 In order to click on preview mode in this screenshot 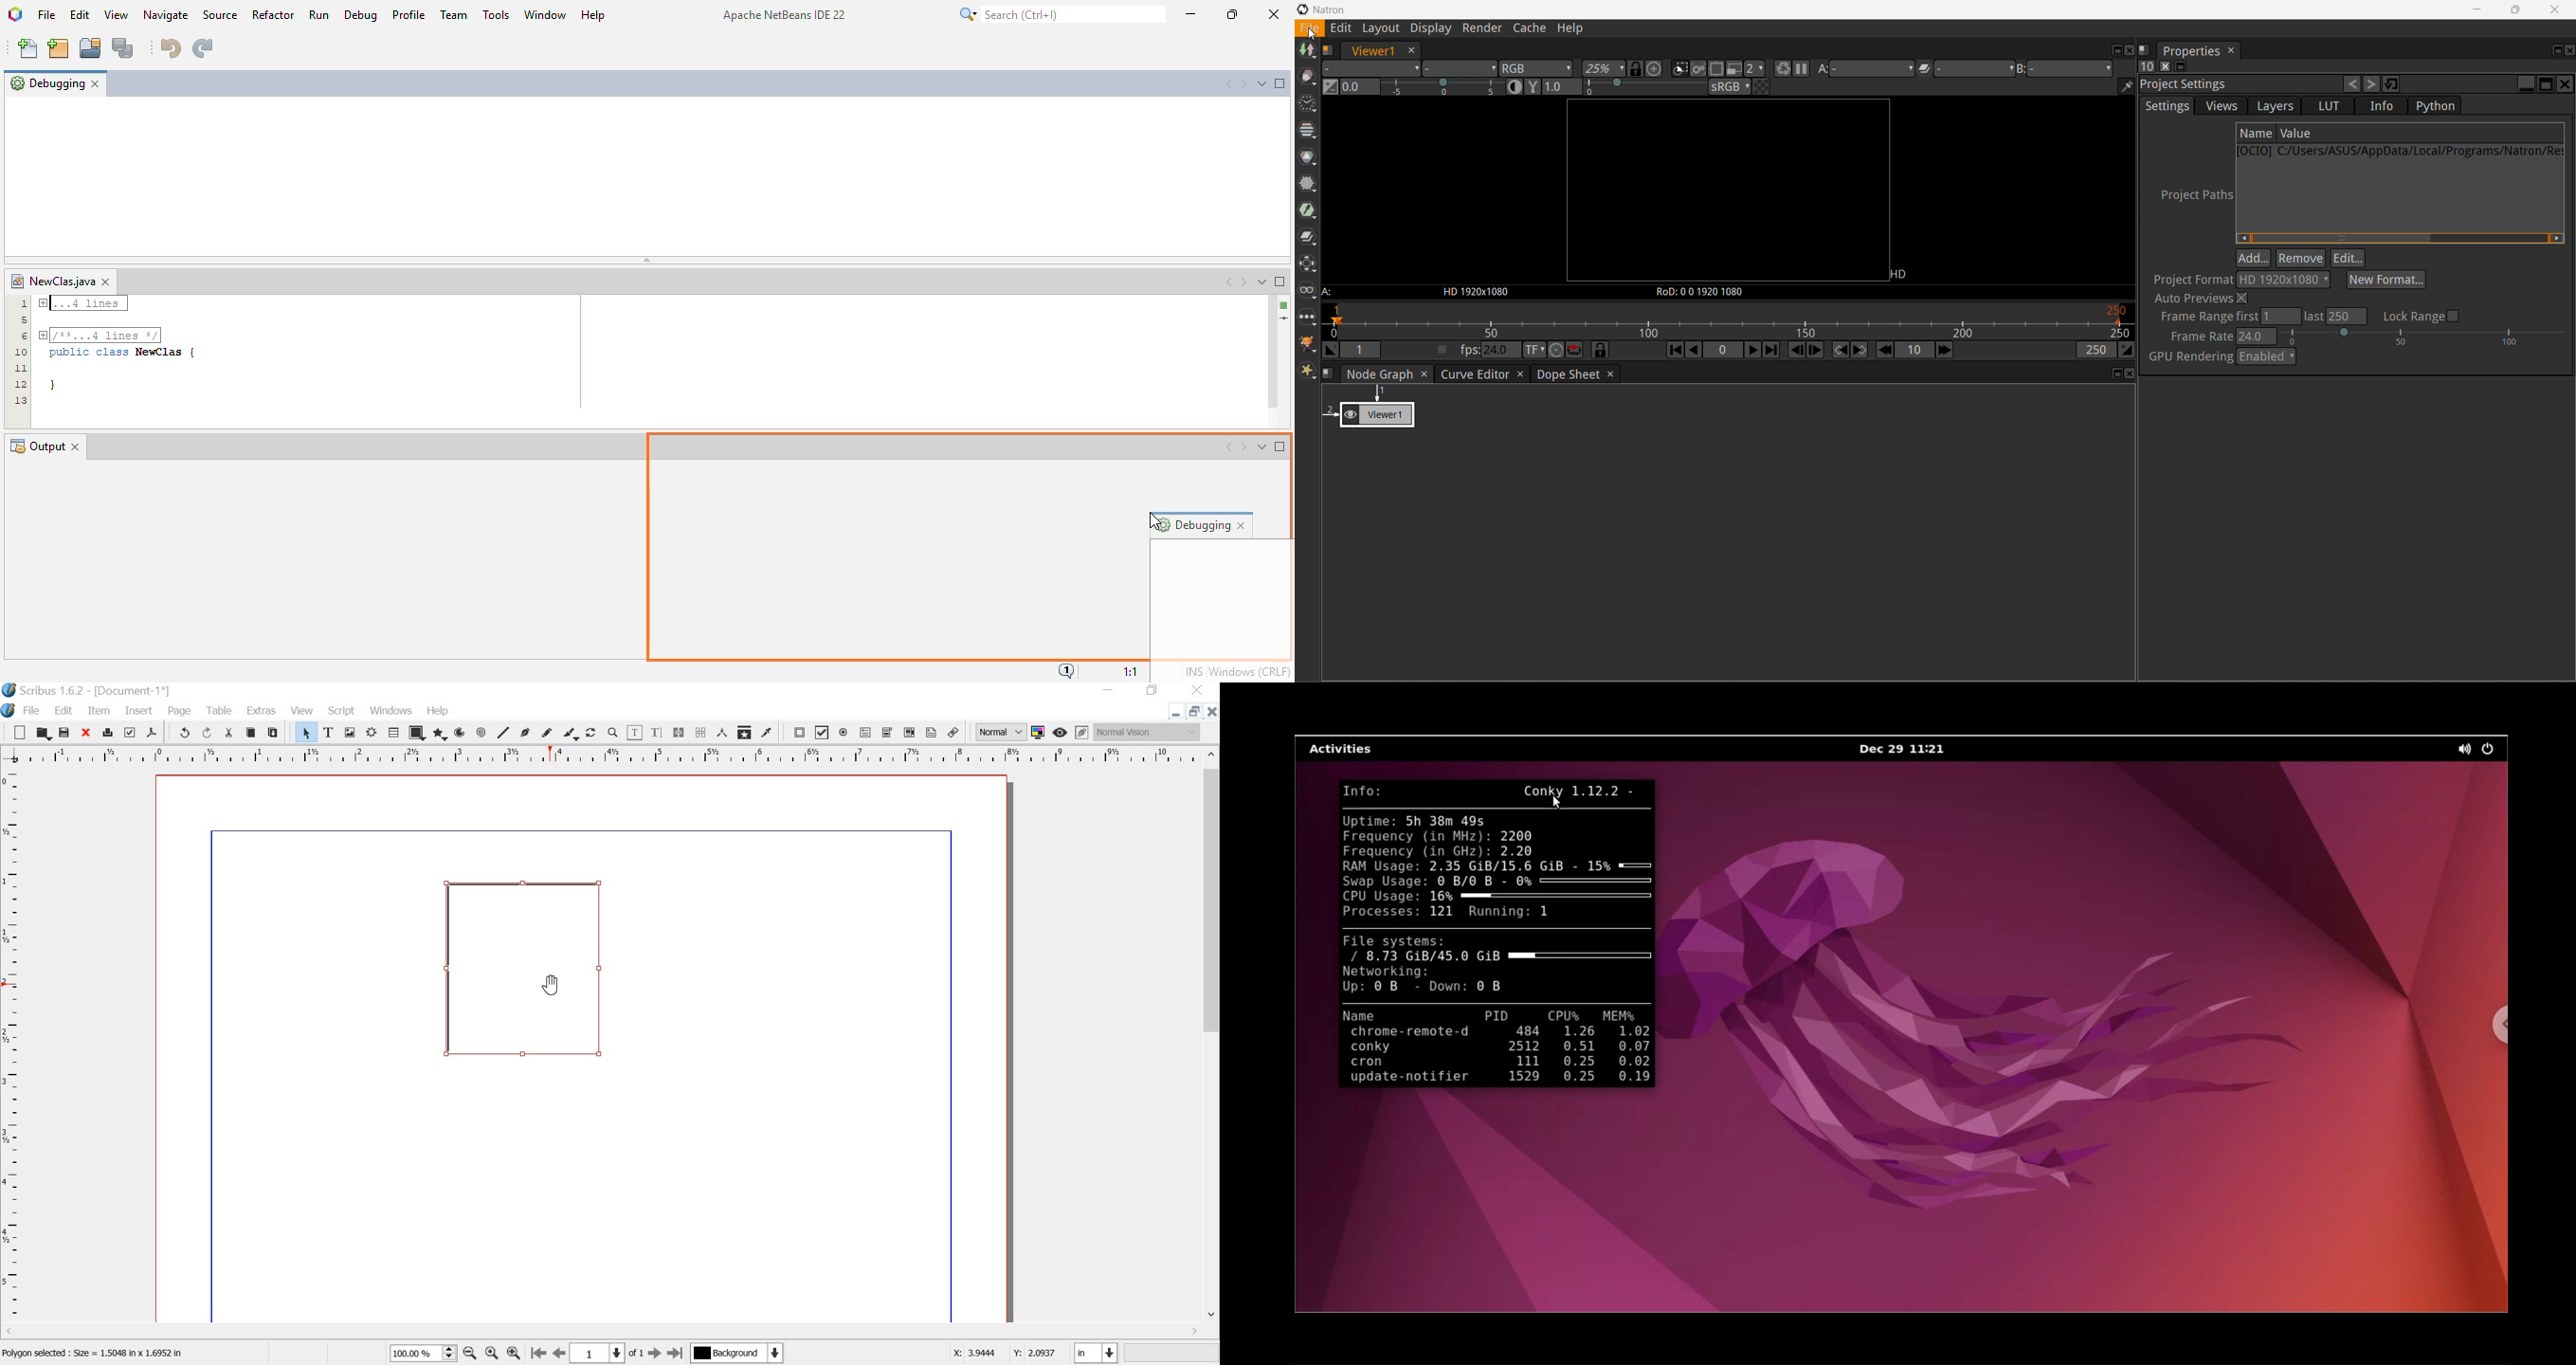, I will do `click(1061, 732)`.